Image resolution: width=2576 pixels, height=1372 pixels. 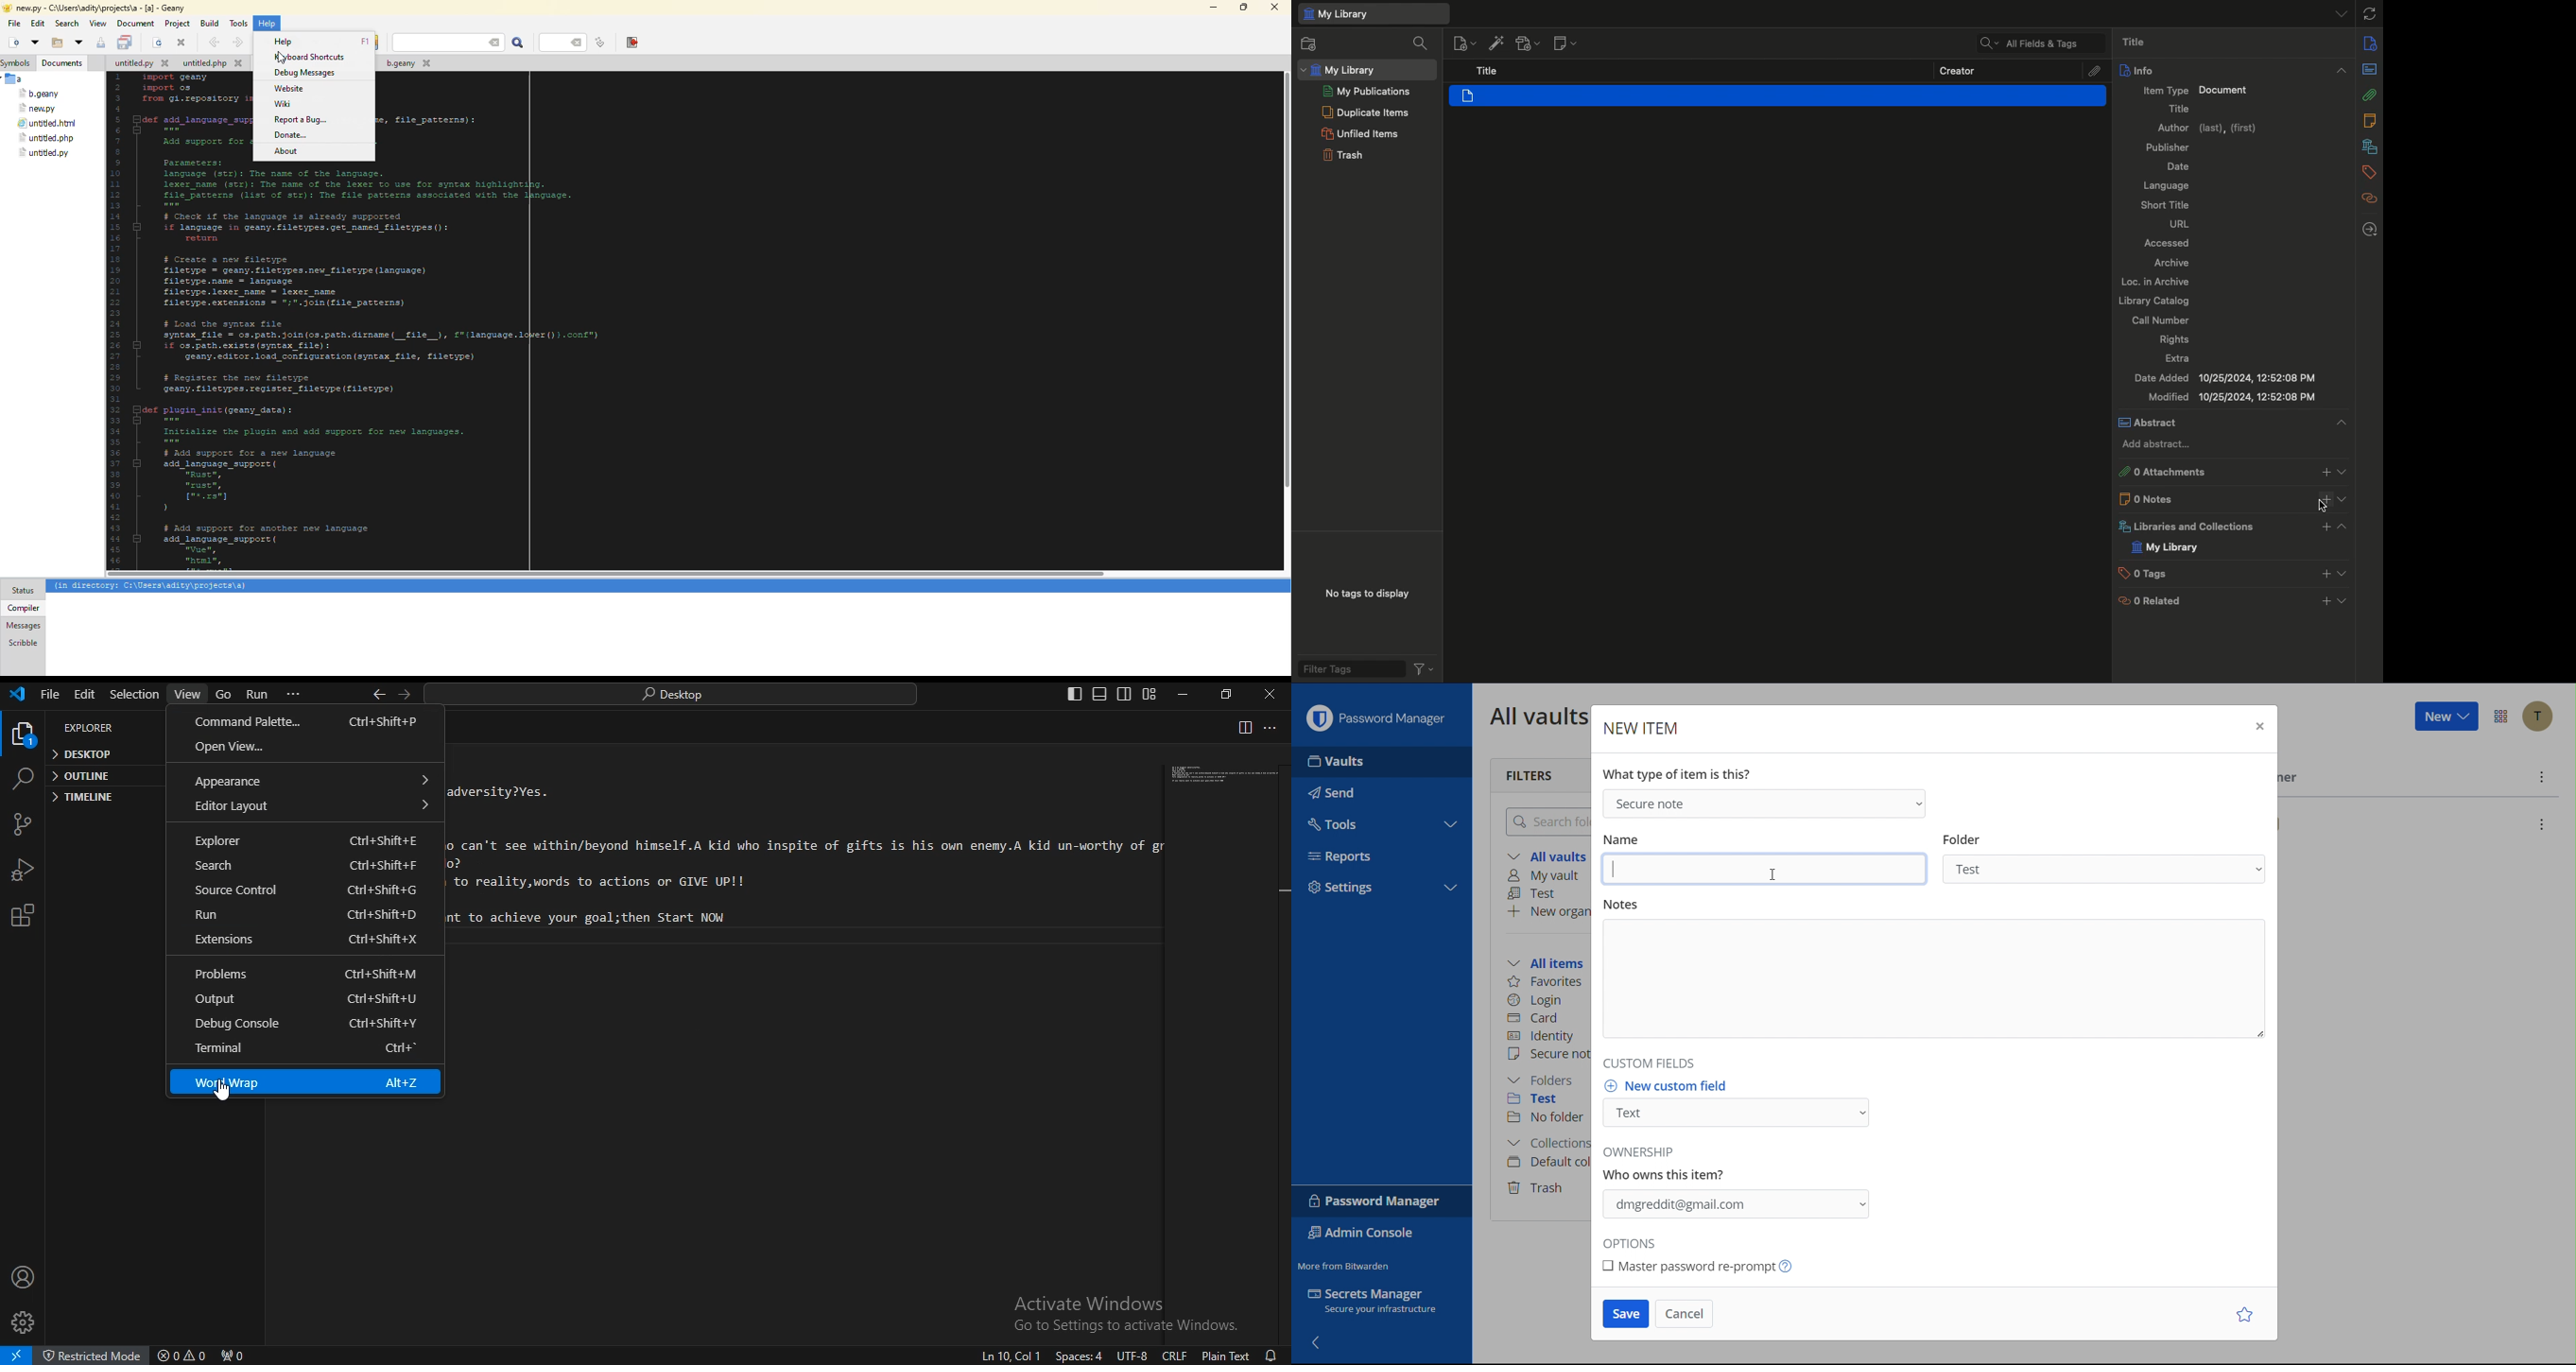 What do you see at coordinates (305, 747) in the screenshot?
I see `open view` at bounding box center [305, 747].